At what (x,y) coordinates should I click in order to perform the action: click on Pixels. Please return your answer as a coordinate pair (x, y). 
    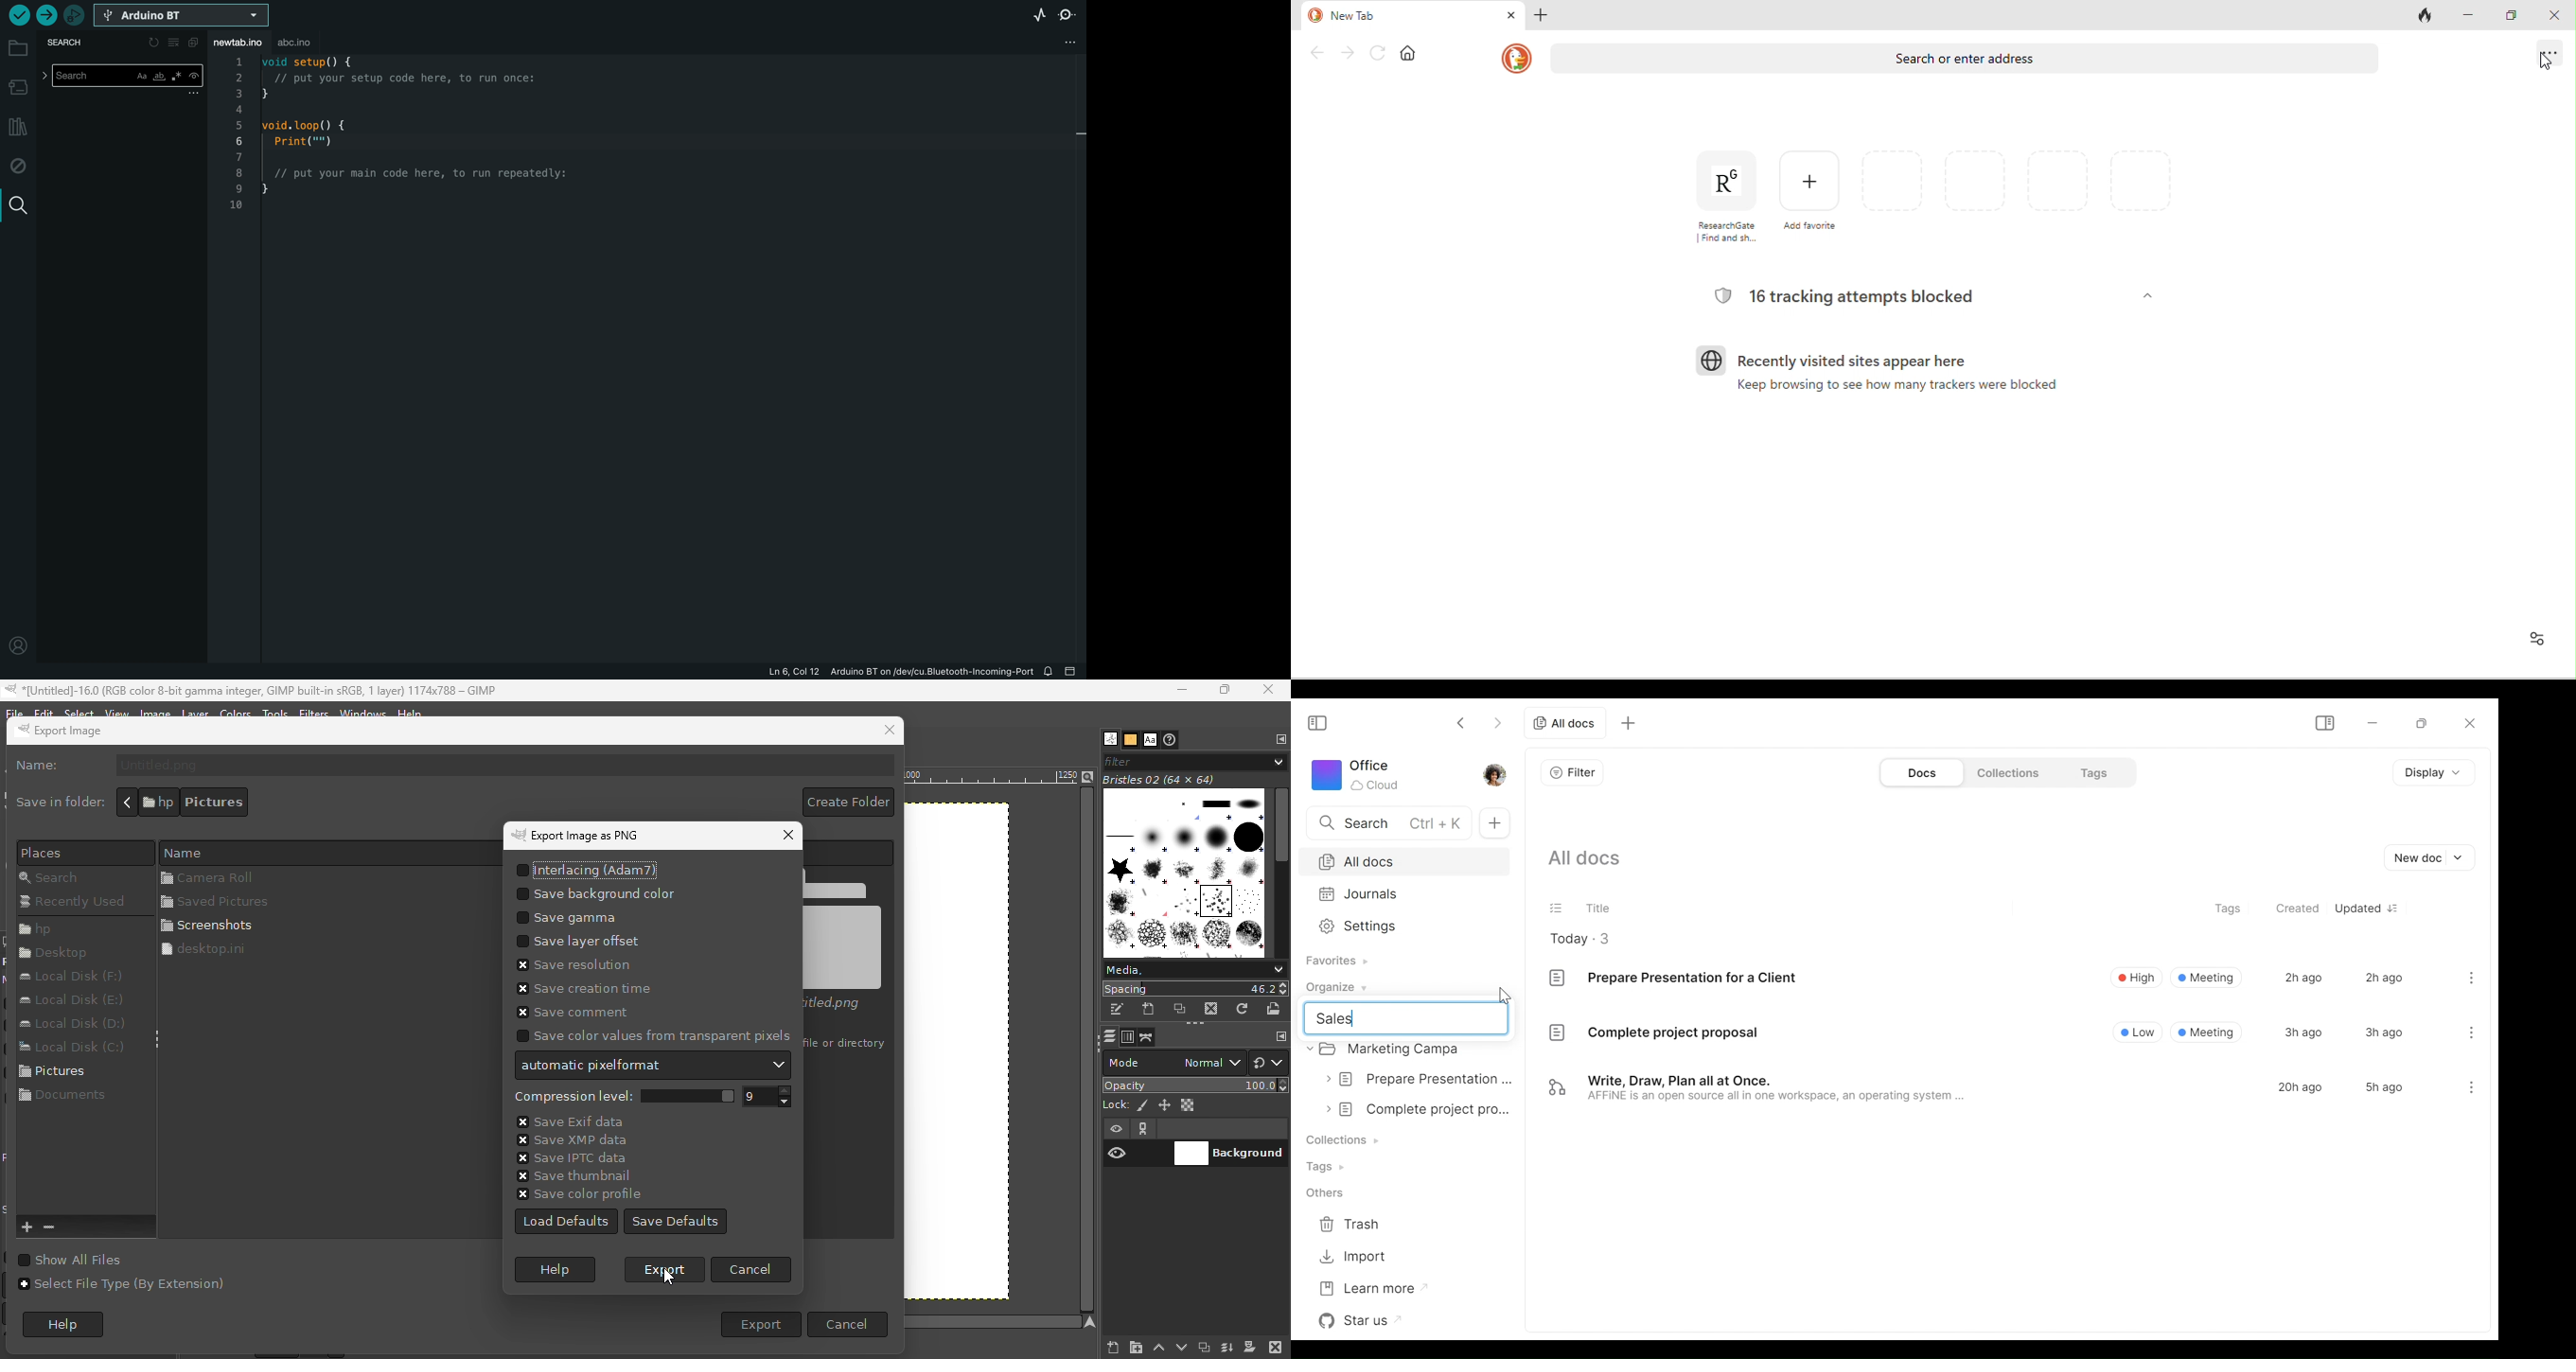
    Looking at the image, I should click on (77, 852).